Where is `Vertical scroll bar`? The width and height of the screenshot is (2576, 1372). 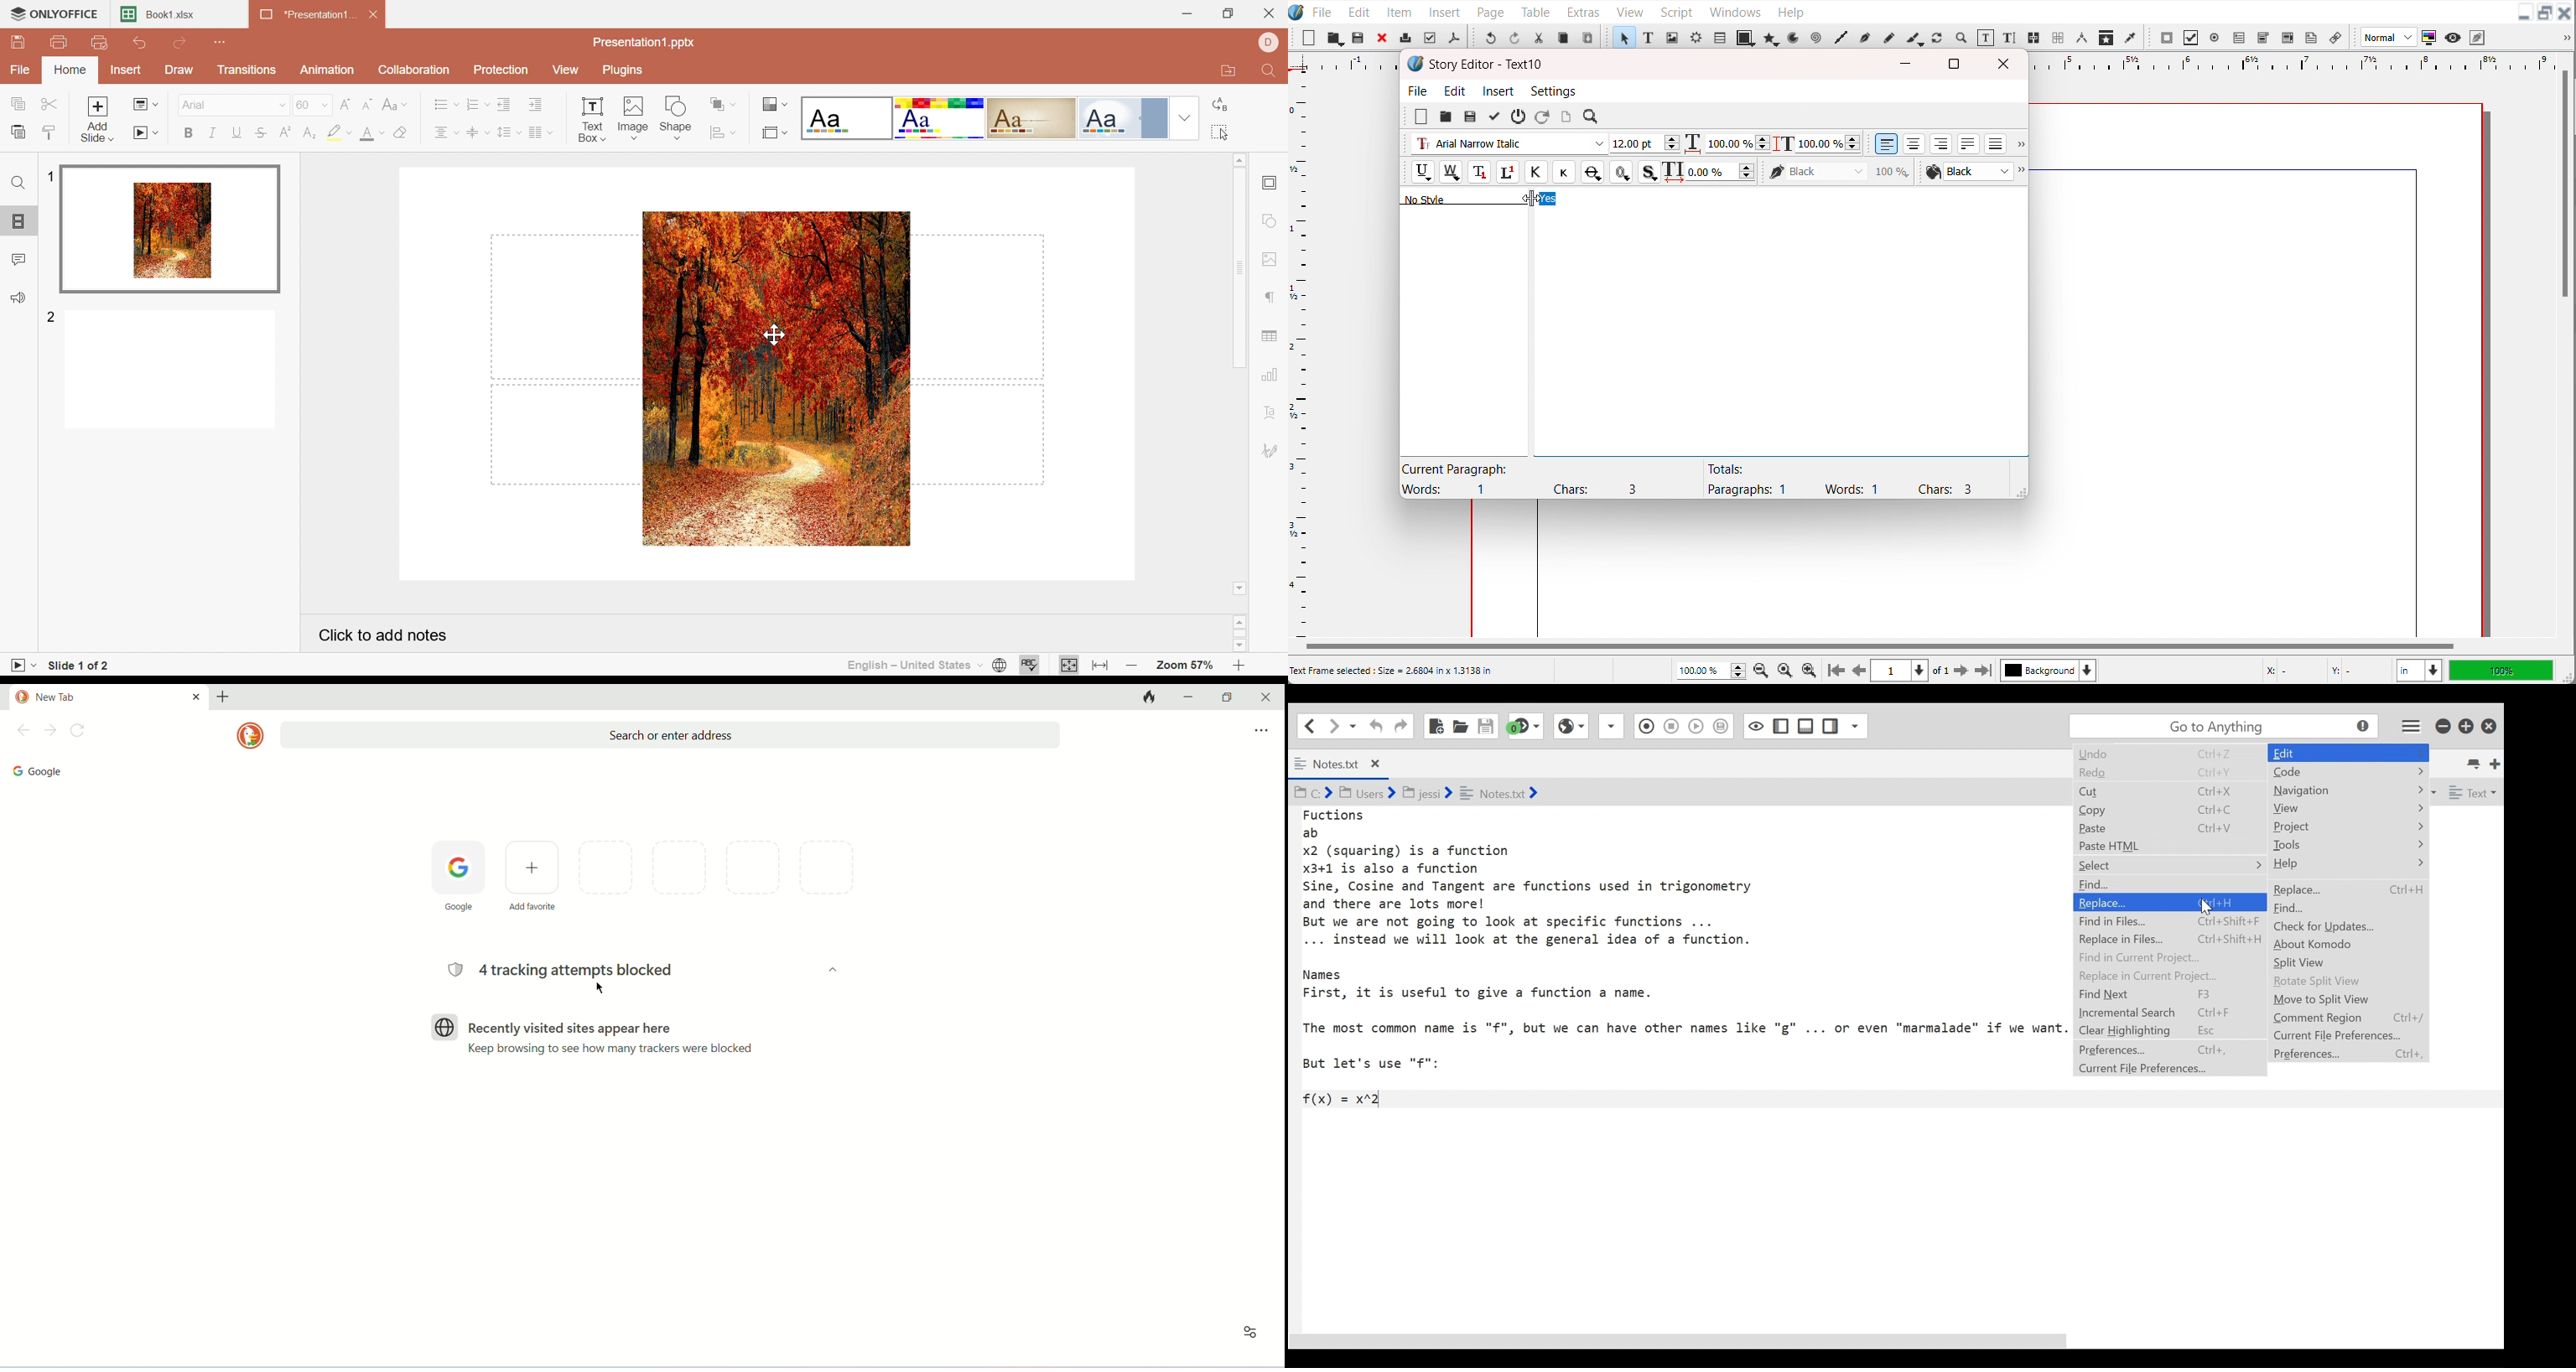
Vertical scroll bar is located at coordinates (2565, 185).